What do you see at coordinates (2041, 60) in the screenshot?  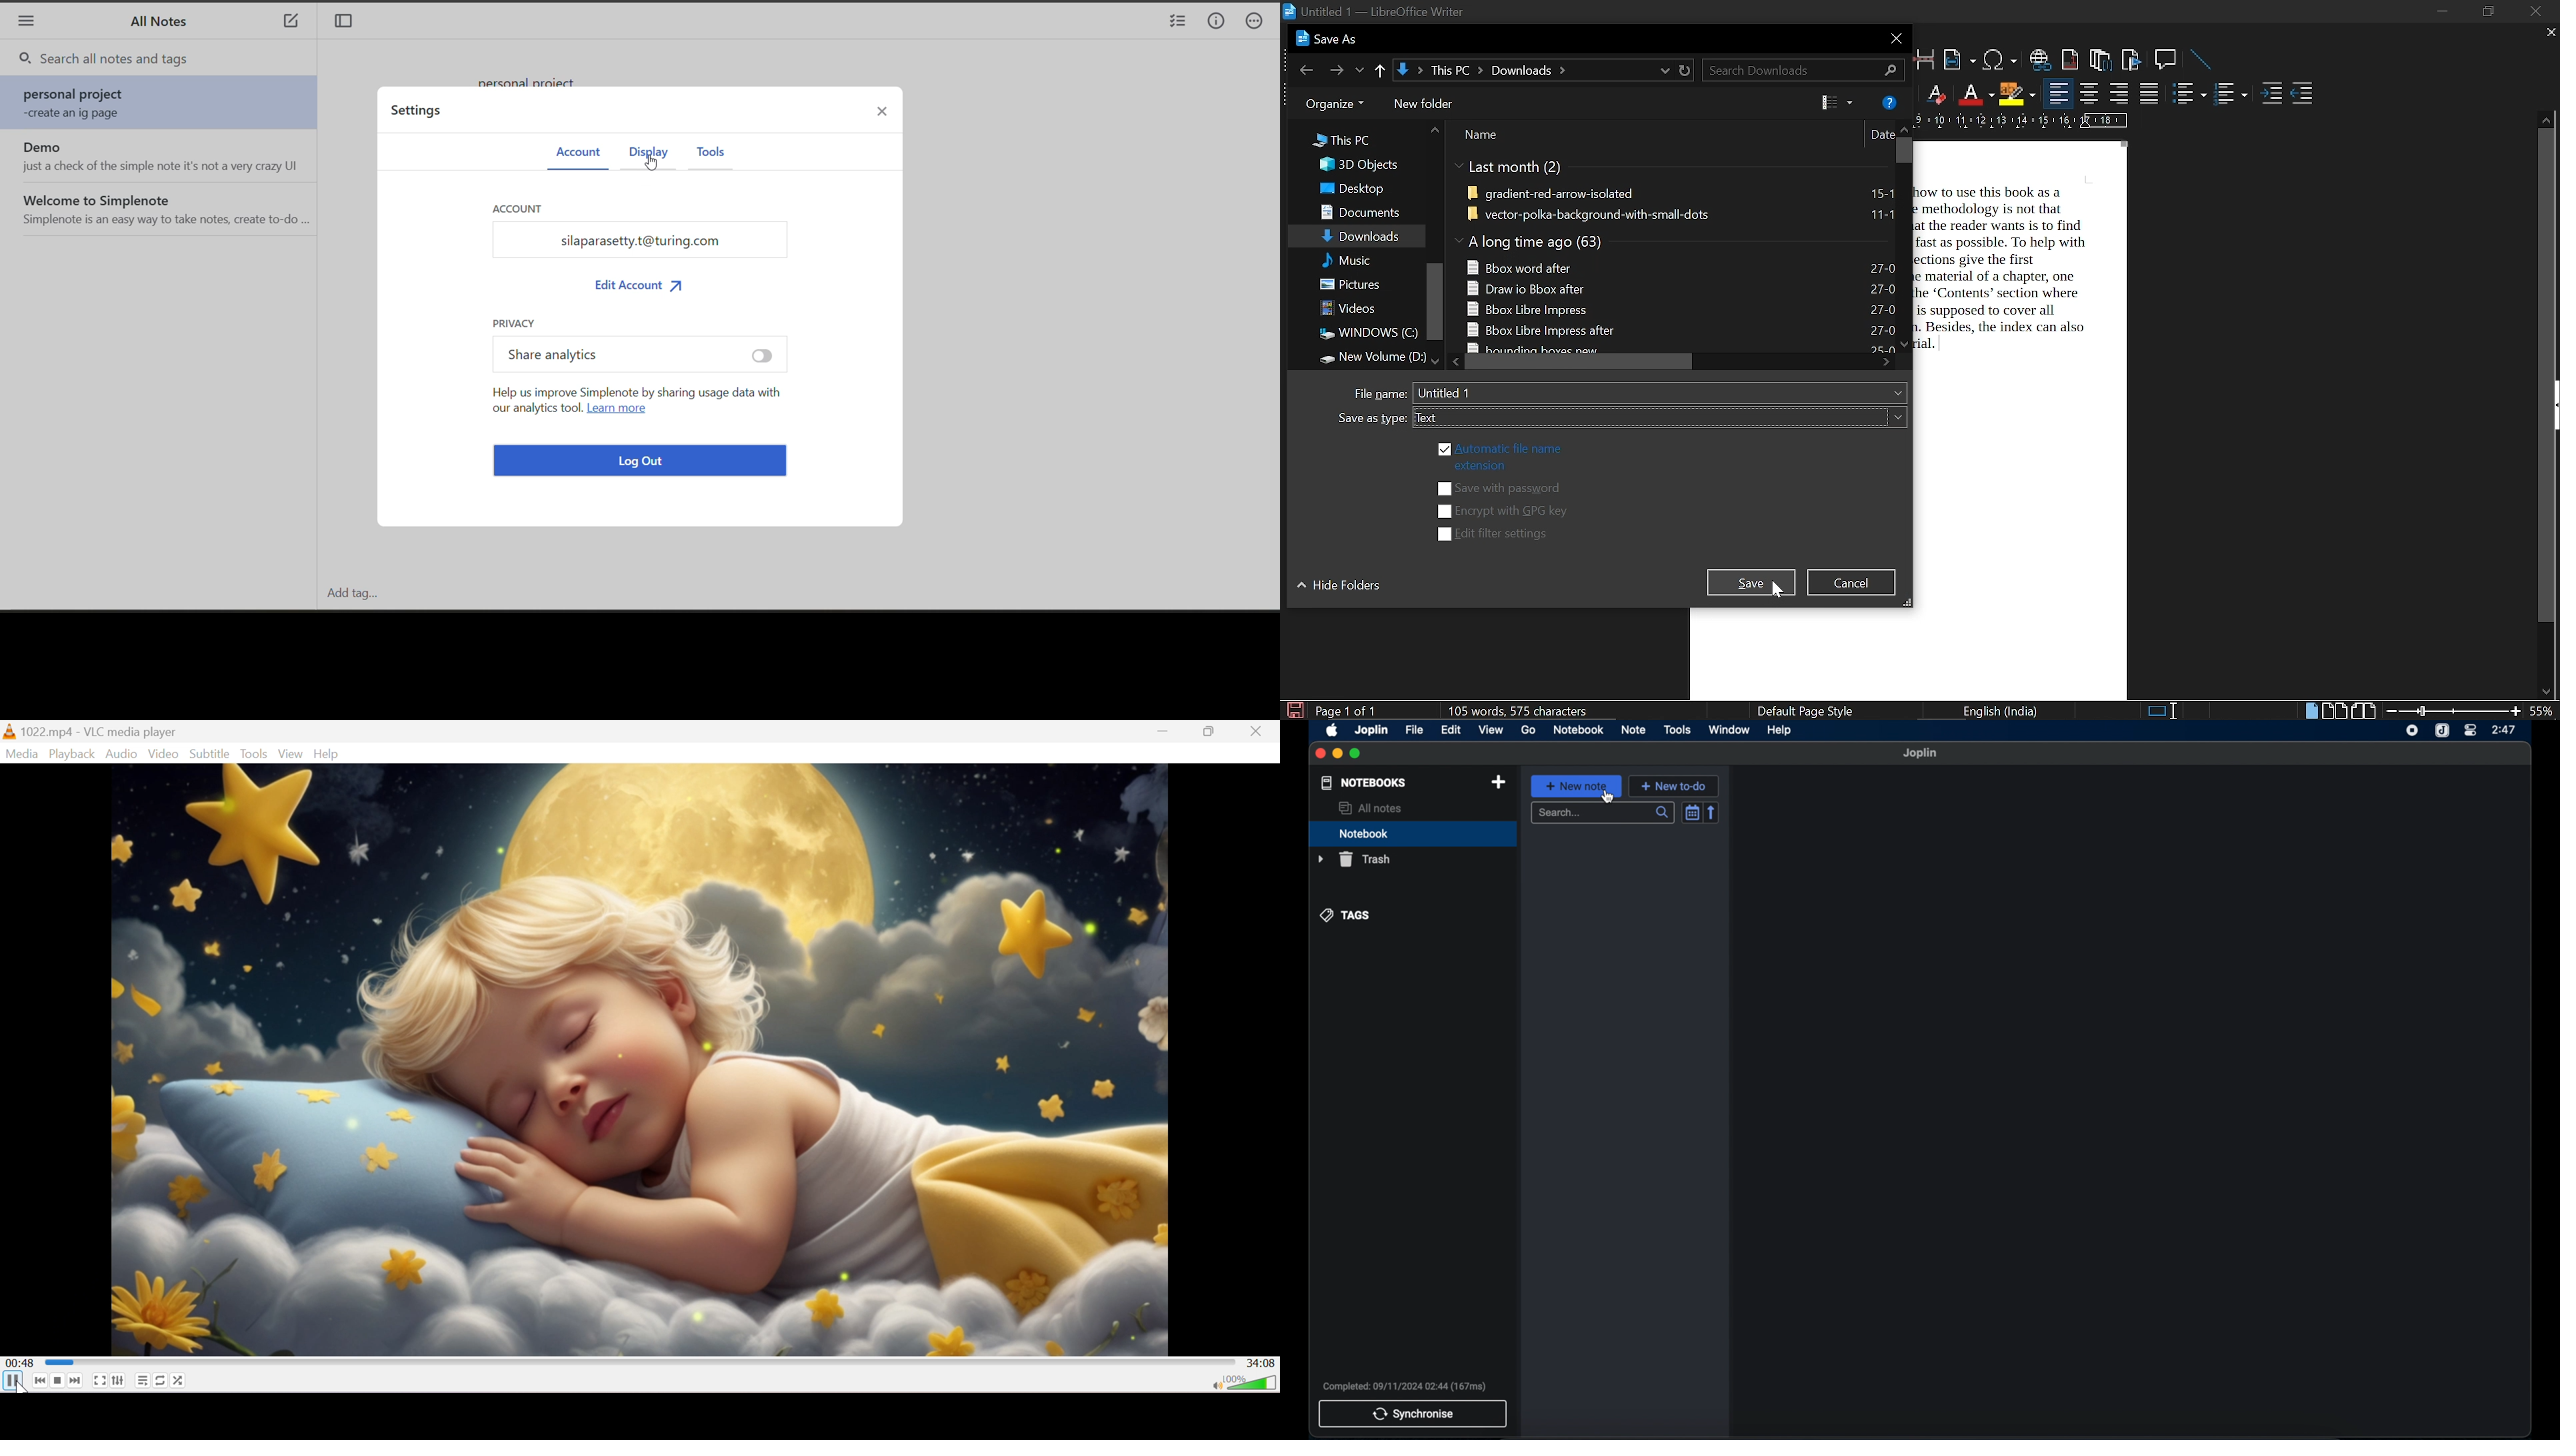 I see `insert hyperlink` at bounding box center [2041, 60].